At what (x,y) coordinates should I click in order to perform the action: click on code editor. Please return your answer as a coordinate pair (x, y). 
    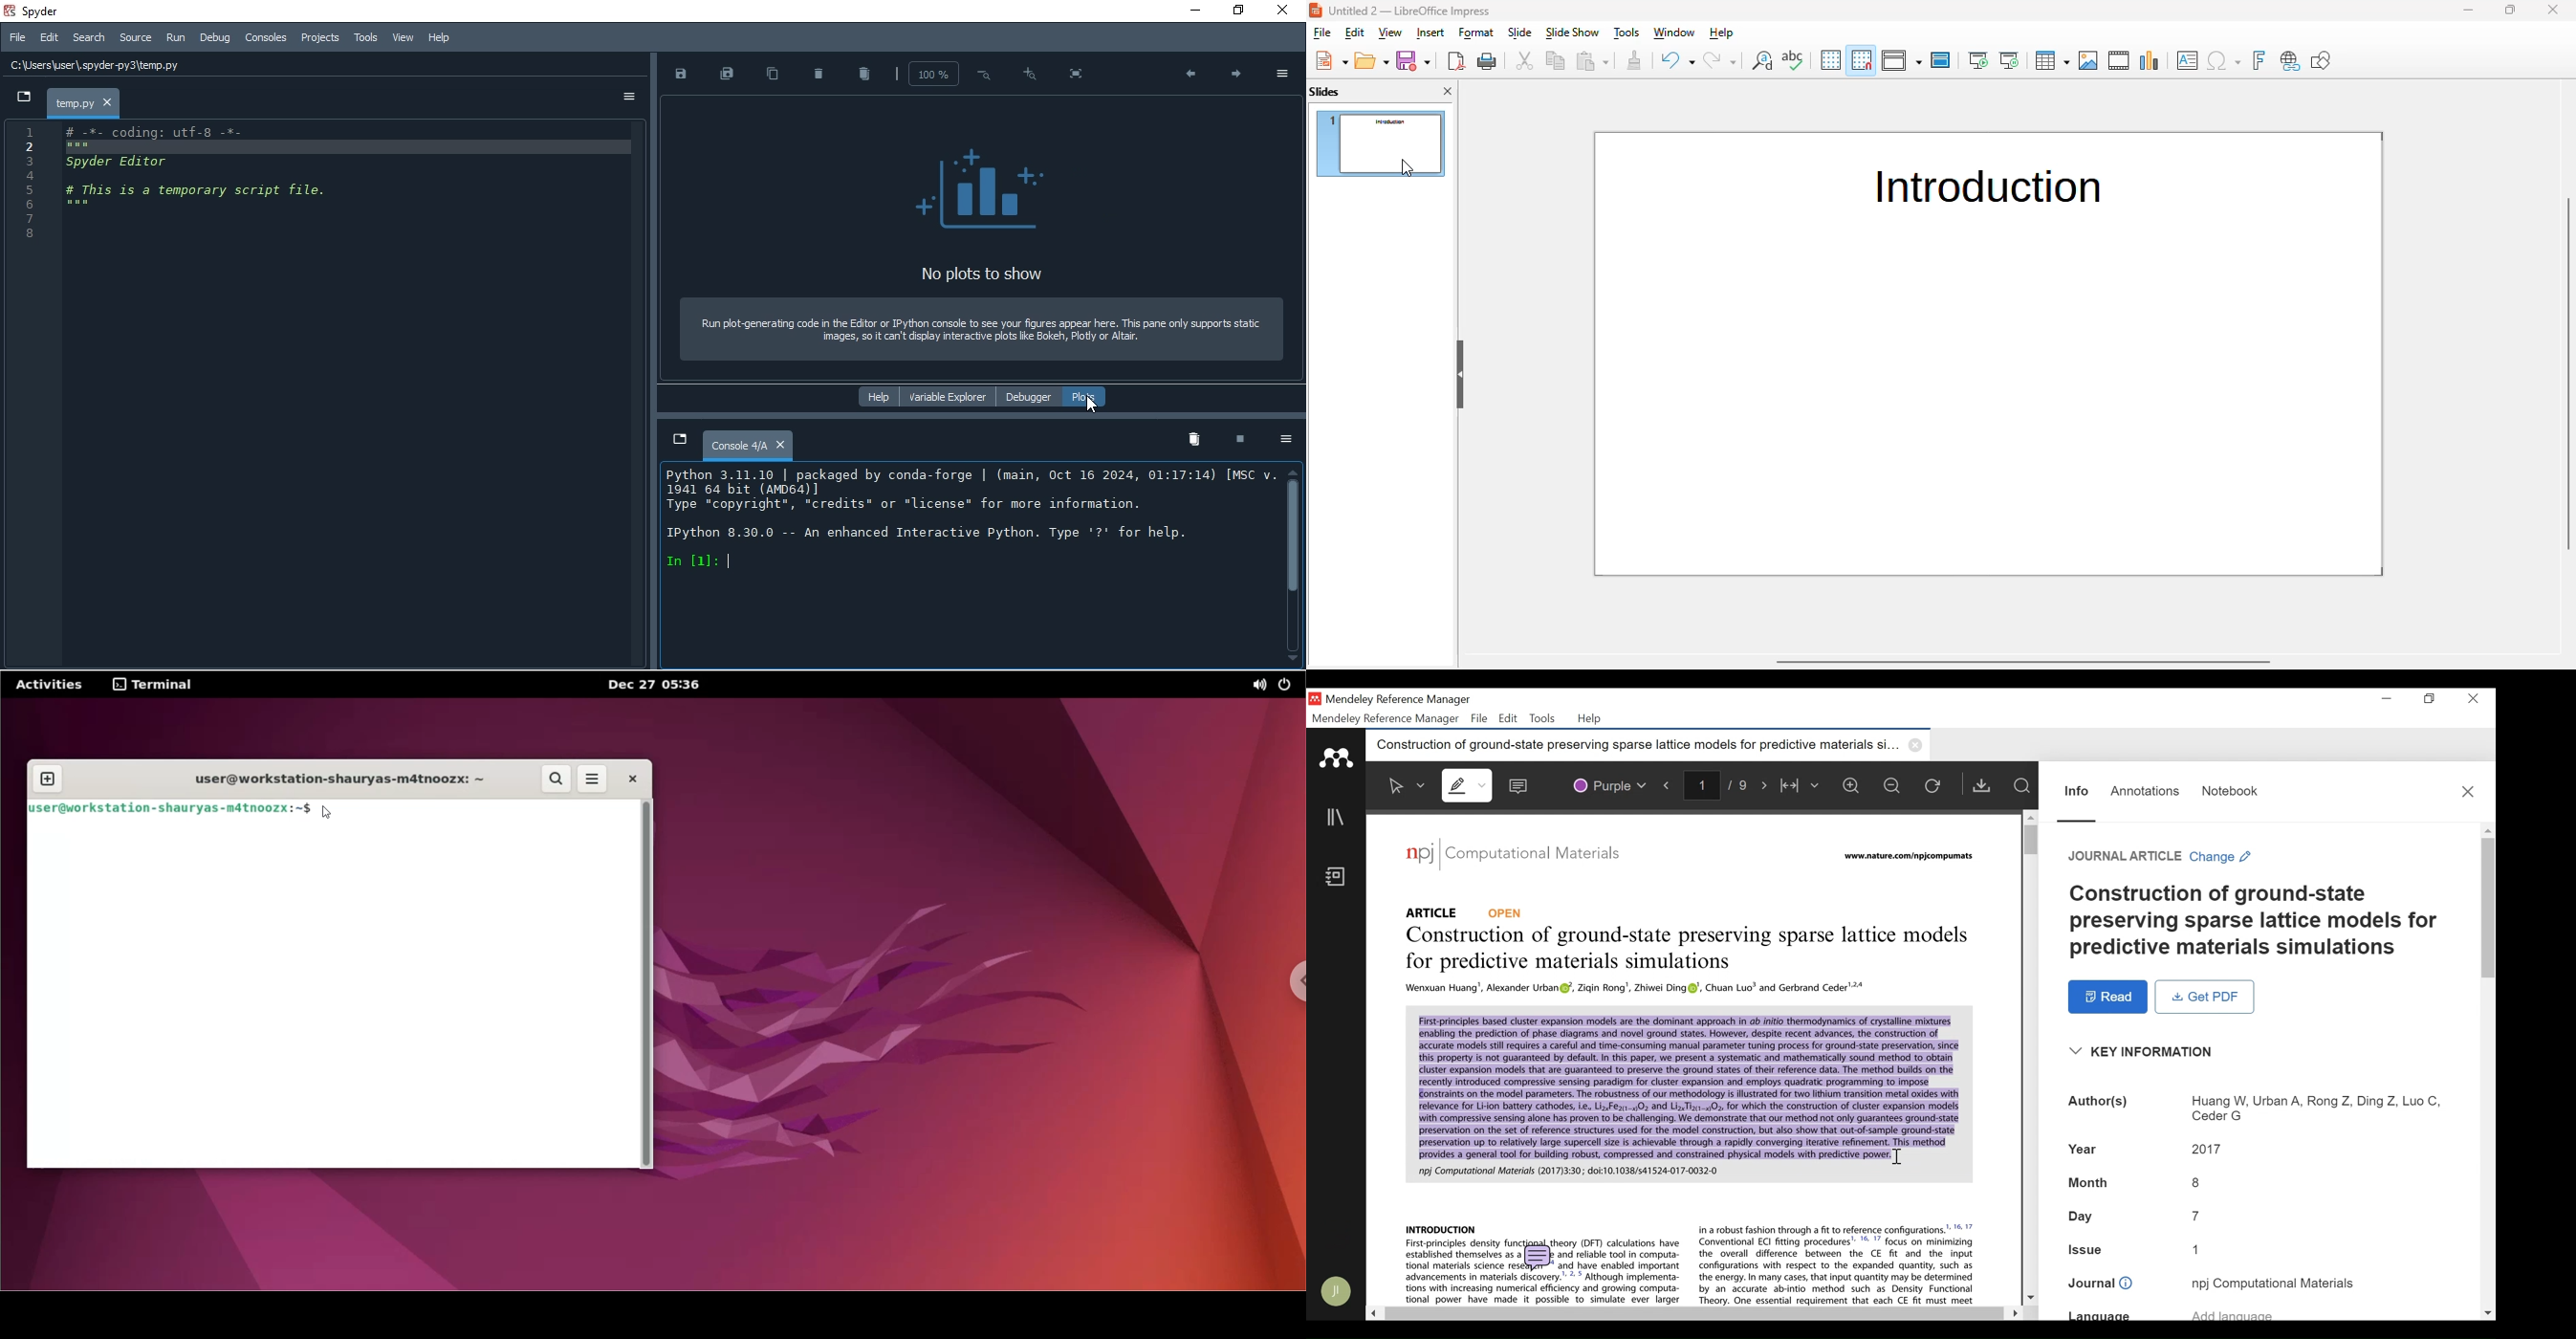
    Looking at the image, I should click on (350, 391).